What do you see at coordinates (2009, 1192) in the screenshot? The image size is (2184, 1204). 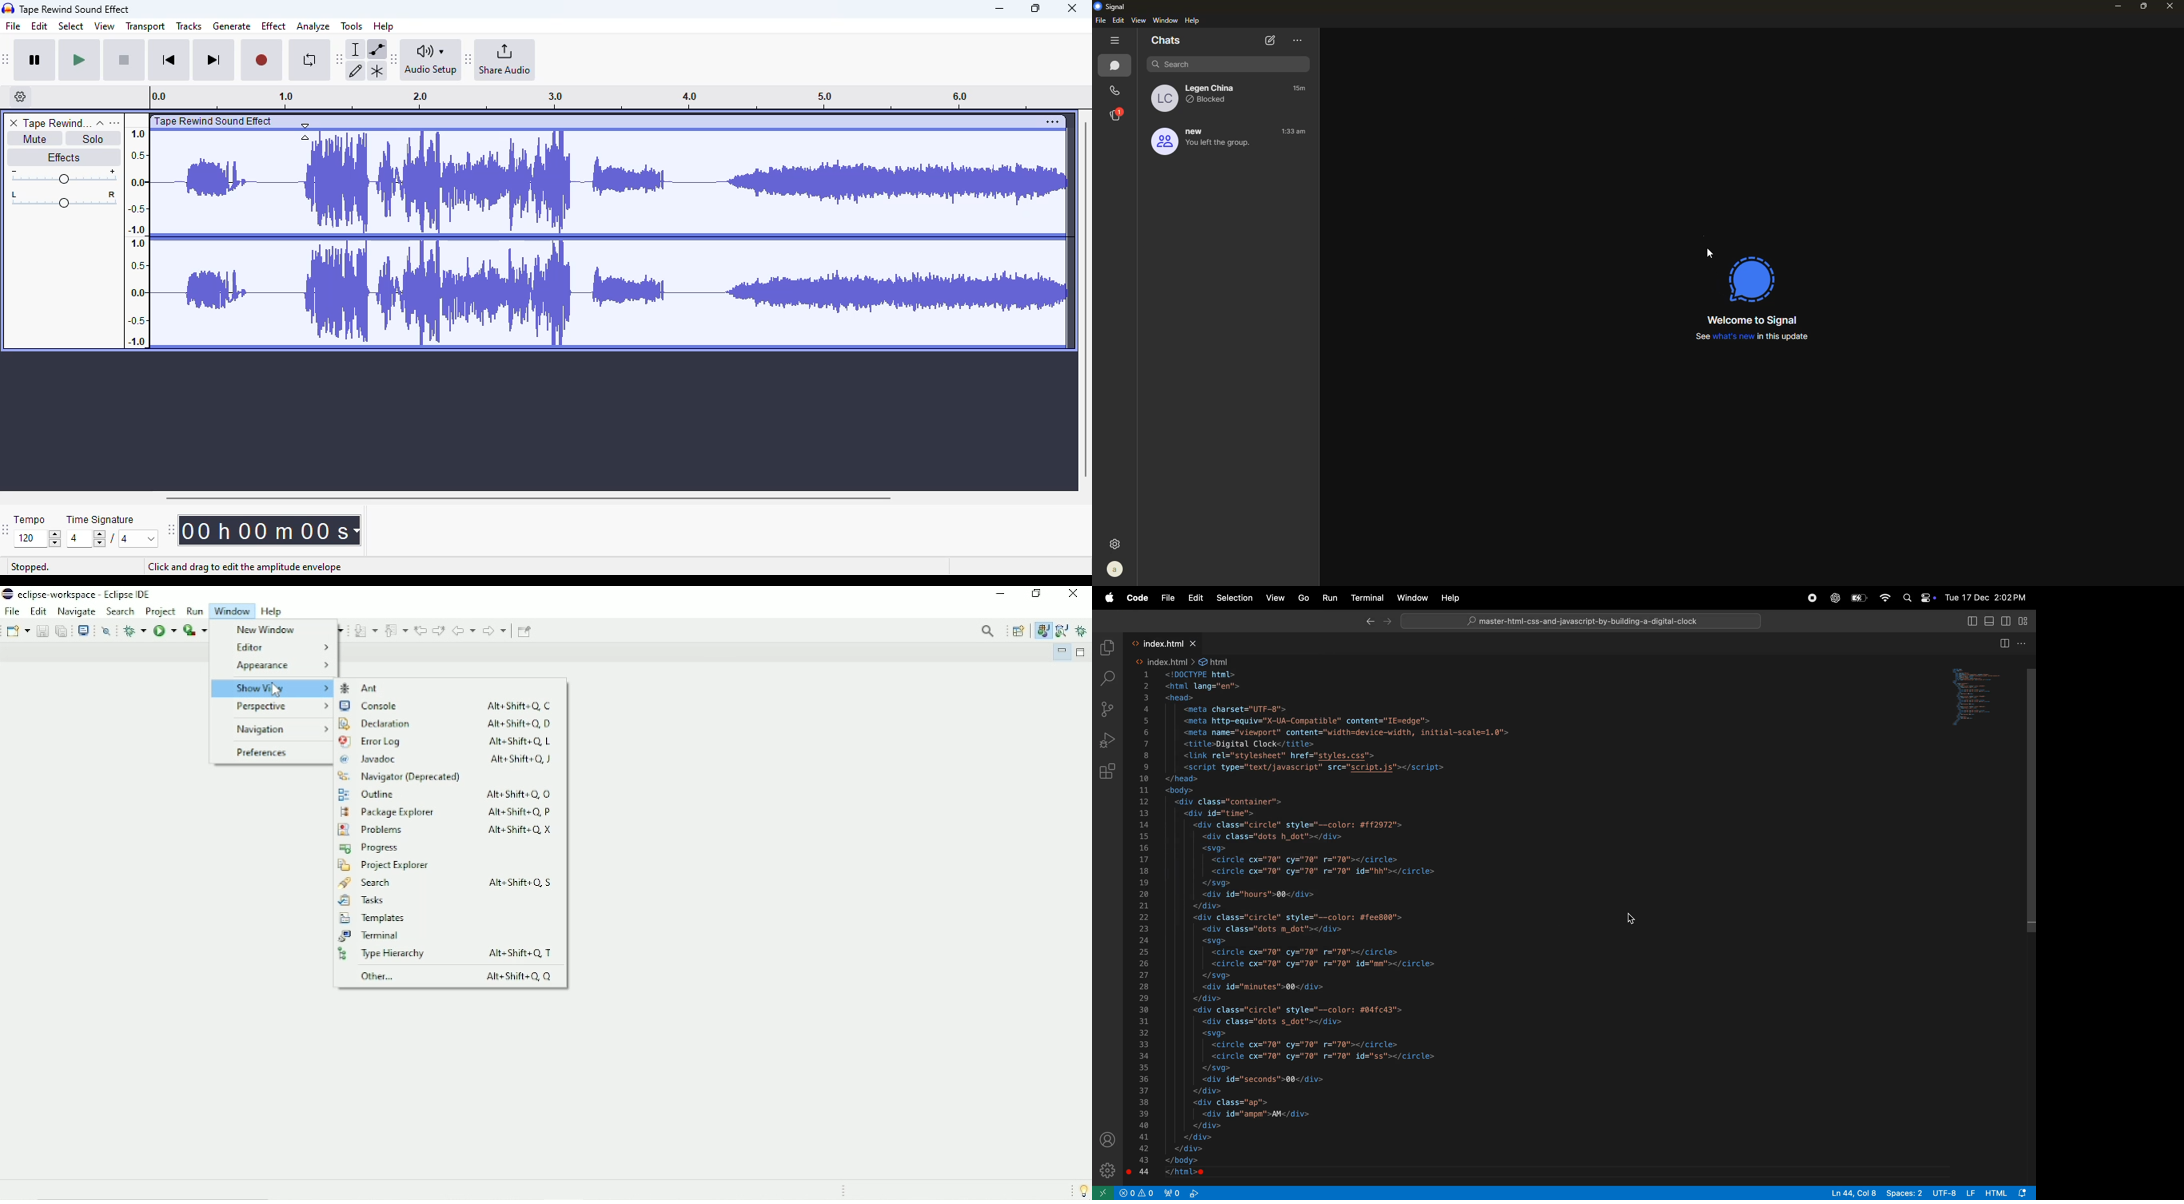 I see `html alert` at bounding box center [2009, 1192].